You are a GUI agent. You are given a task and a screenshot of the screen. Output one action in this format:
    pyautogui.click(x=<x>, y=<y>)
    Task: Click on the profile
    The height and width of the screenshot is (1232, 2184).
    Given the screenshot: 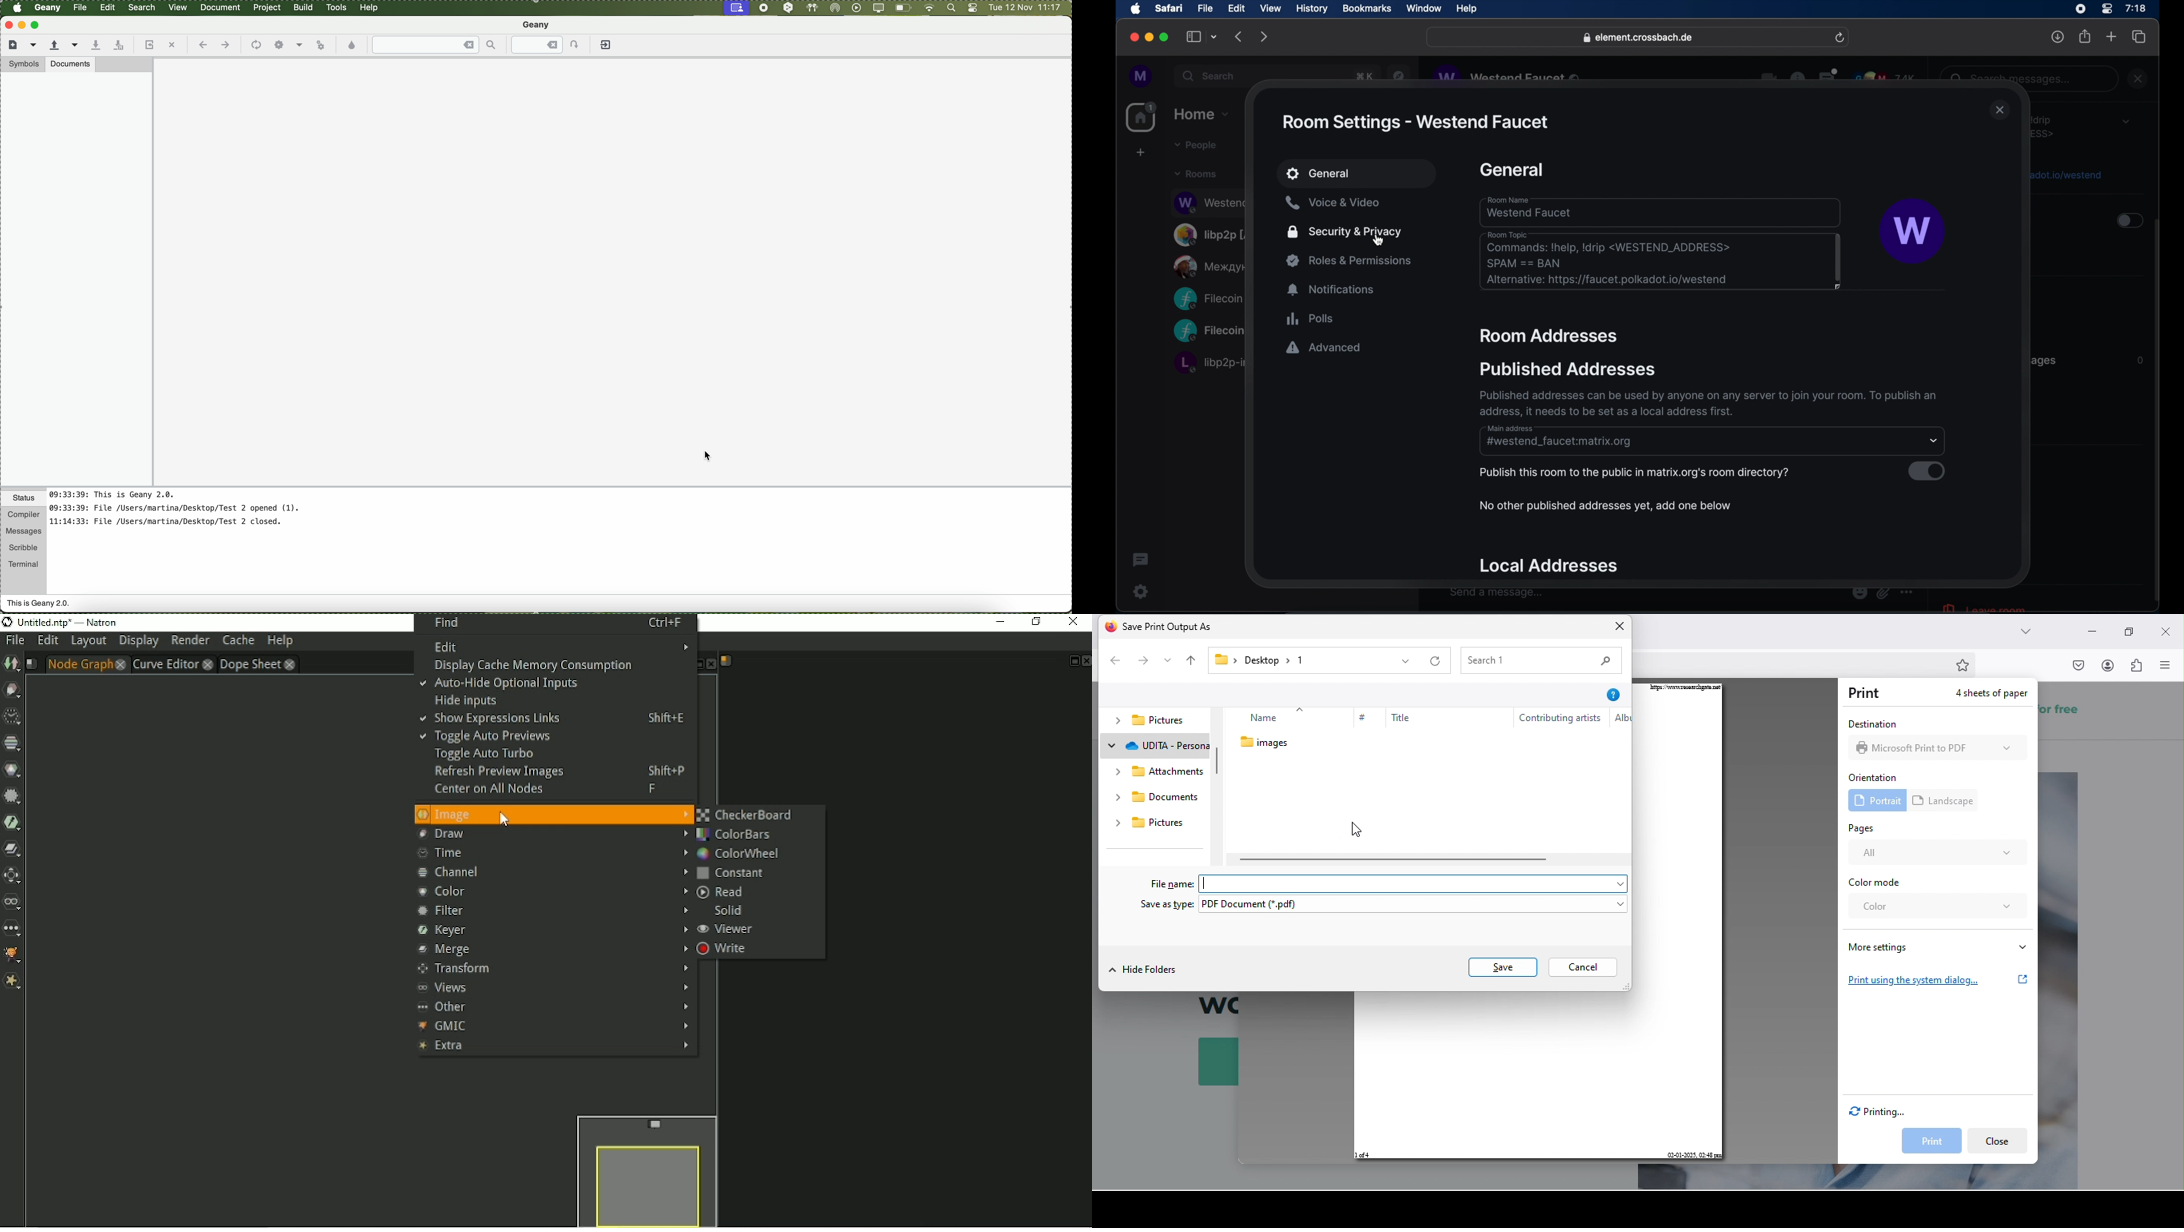 What is the action you would take?
    pyautogui.click(x=1141, y=77)
    